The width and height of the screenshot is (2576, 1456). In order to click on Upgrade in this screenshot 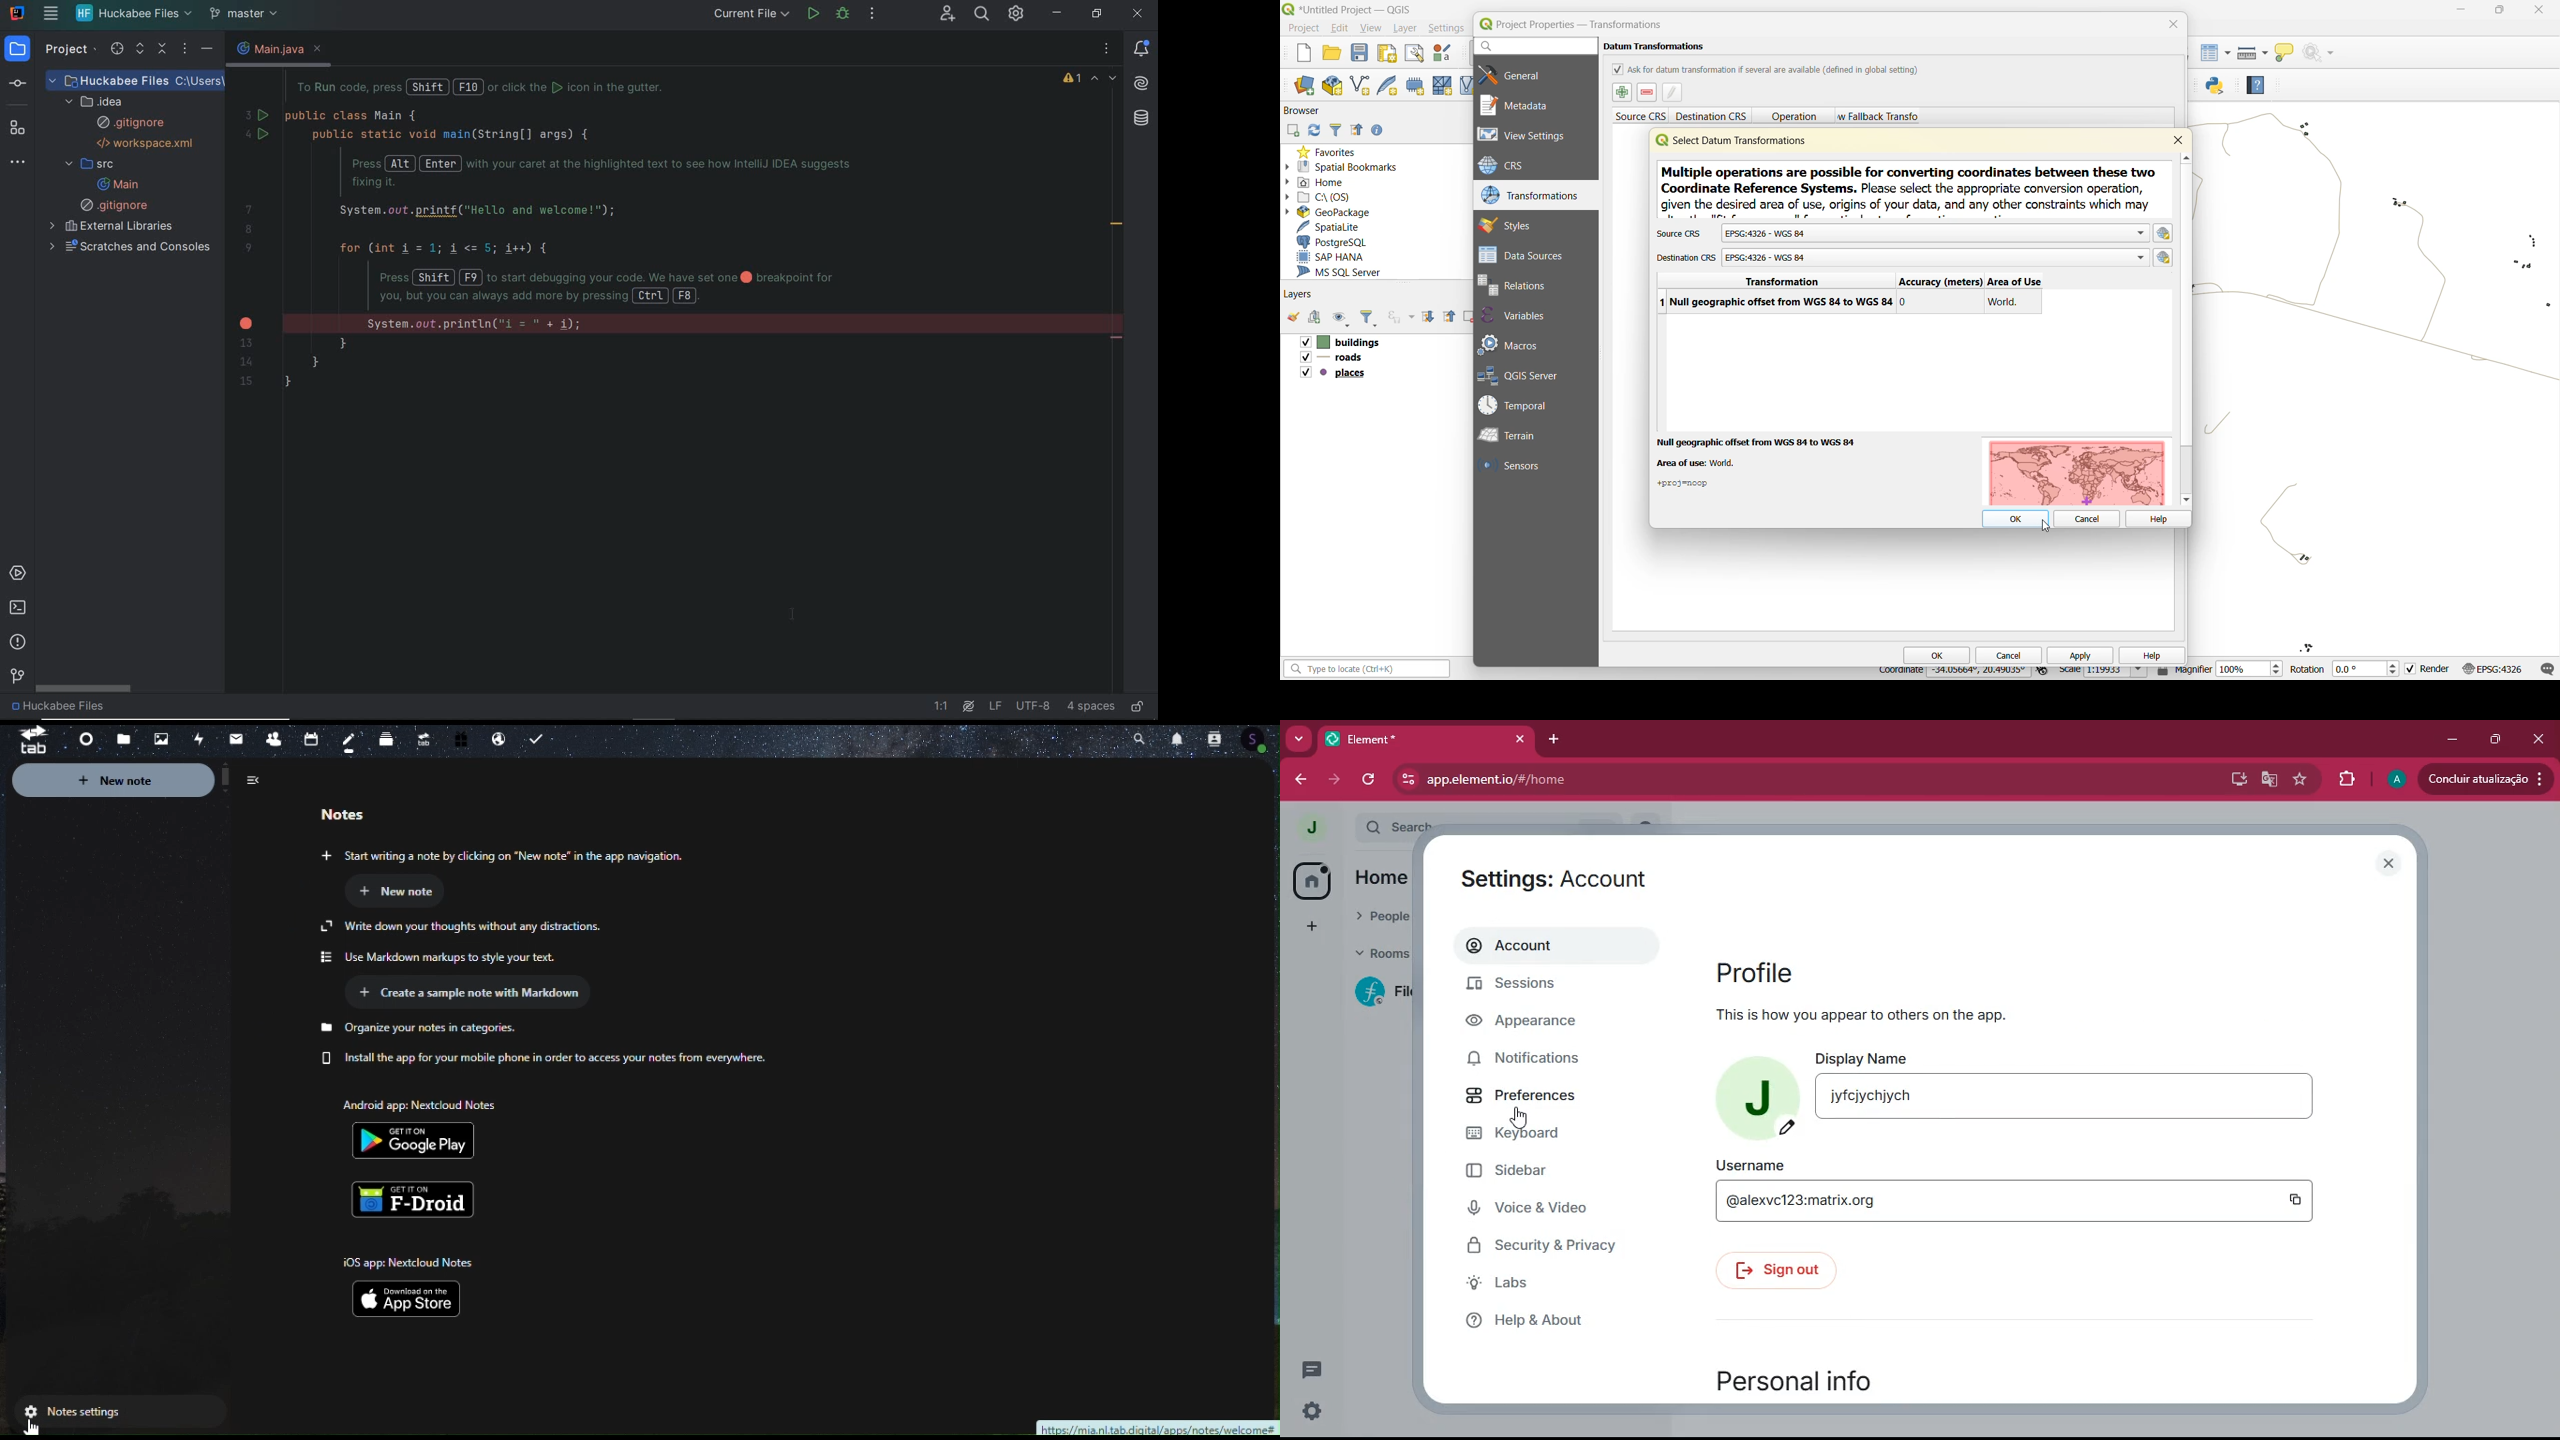, I will do `click(422, 735)`.